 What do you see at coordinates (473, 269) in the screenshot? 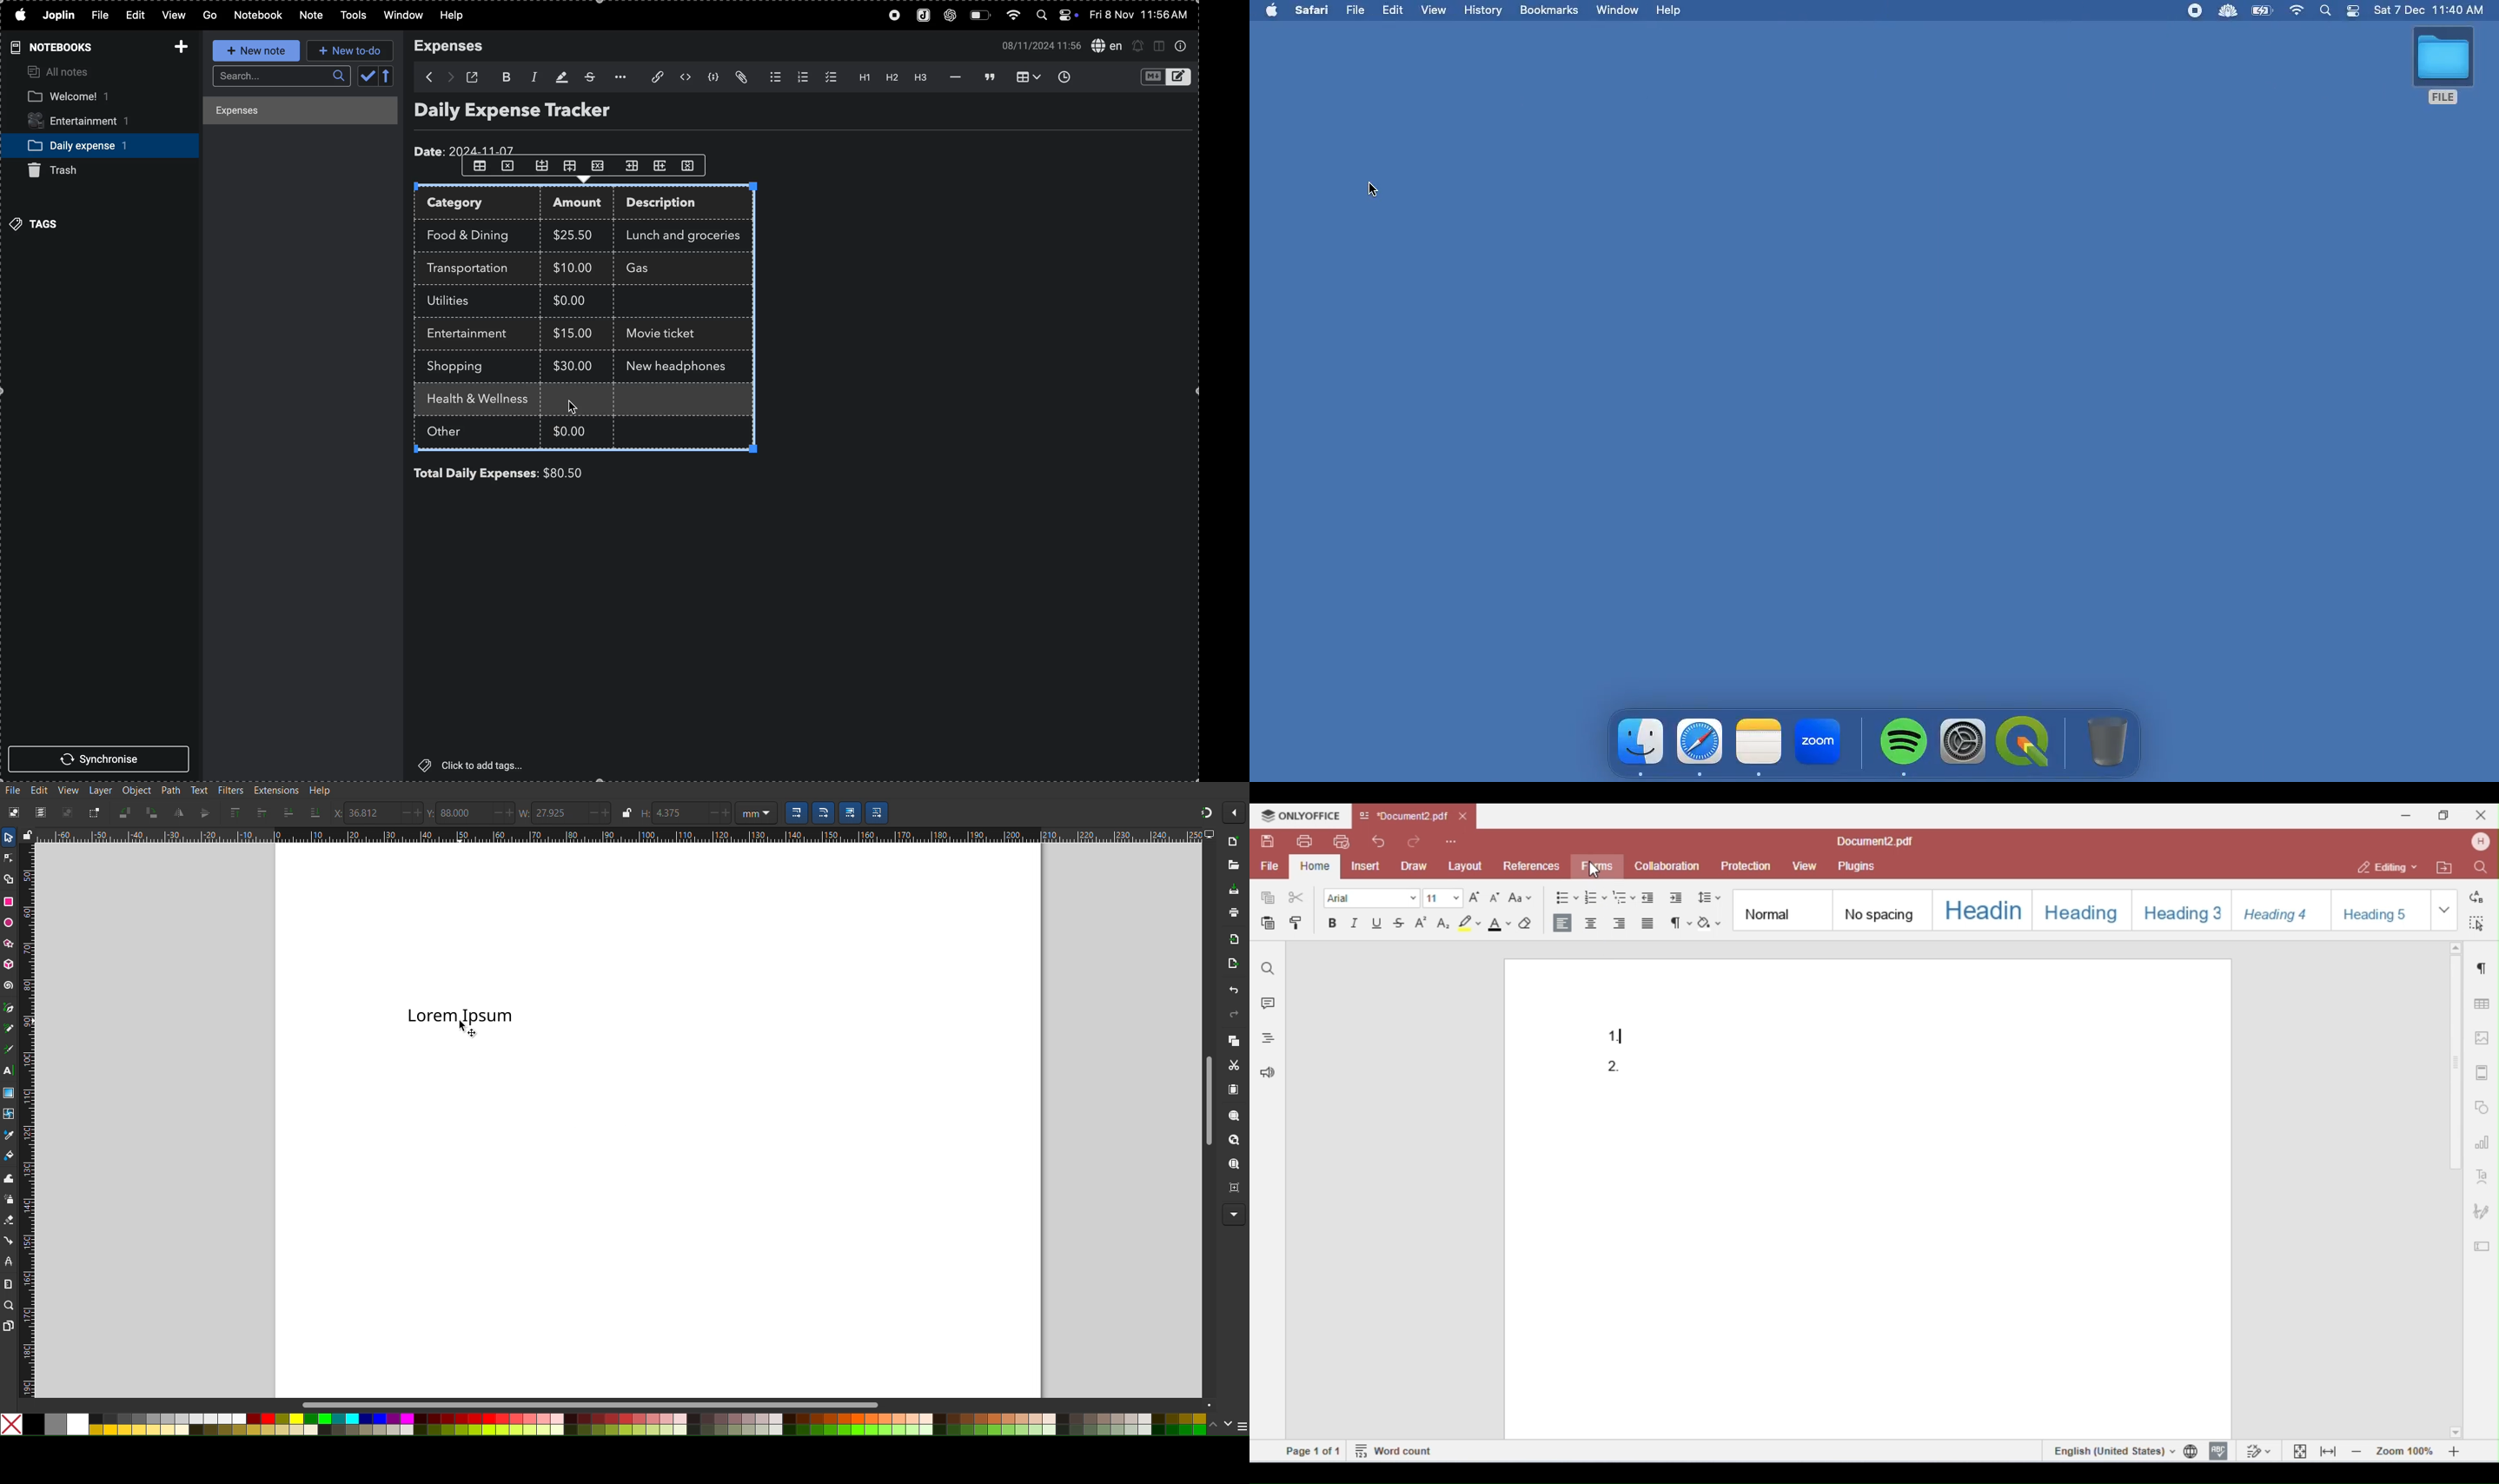
I see `trasnsportation` at bounding box center [473, 269].